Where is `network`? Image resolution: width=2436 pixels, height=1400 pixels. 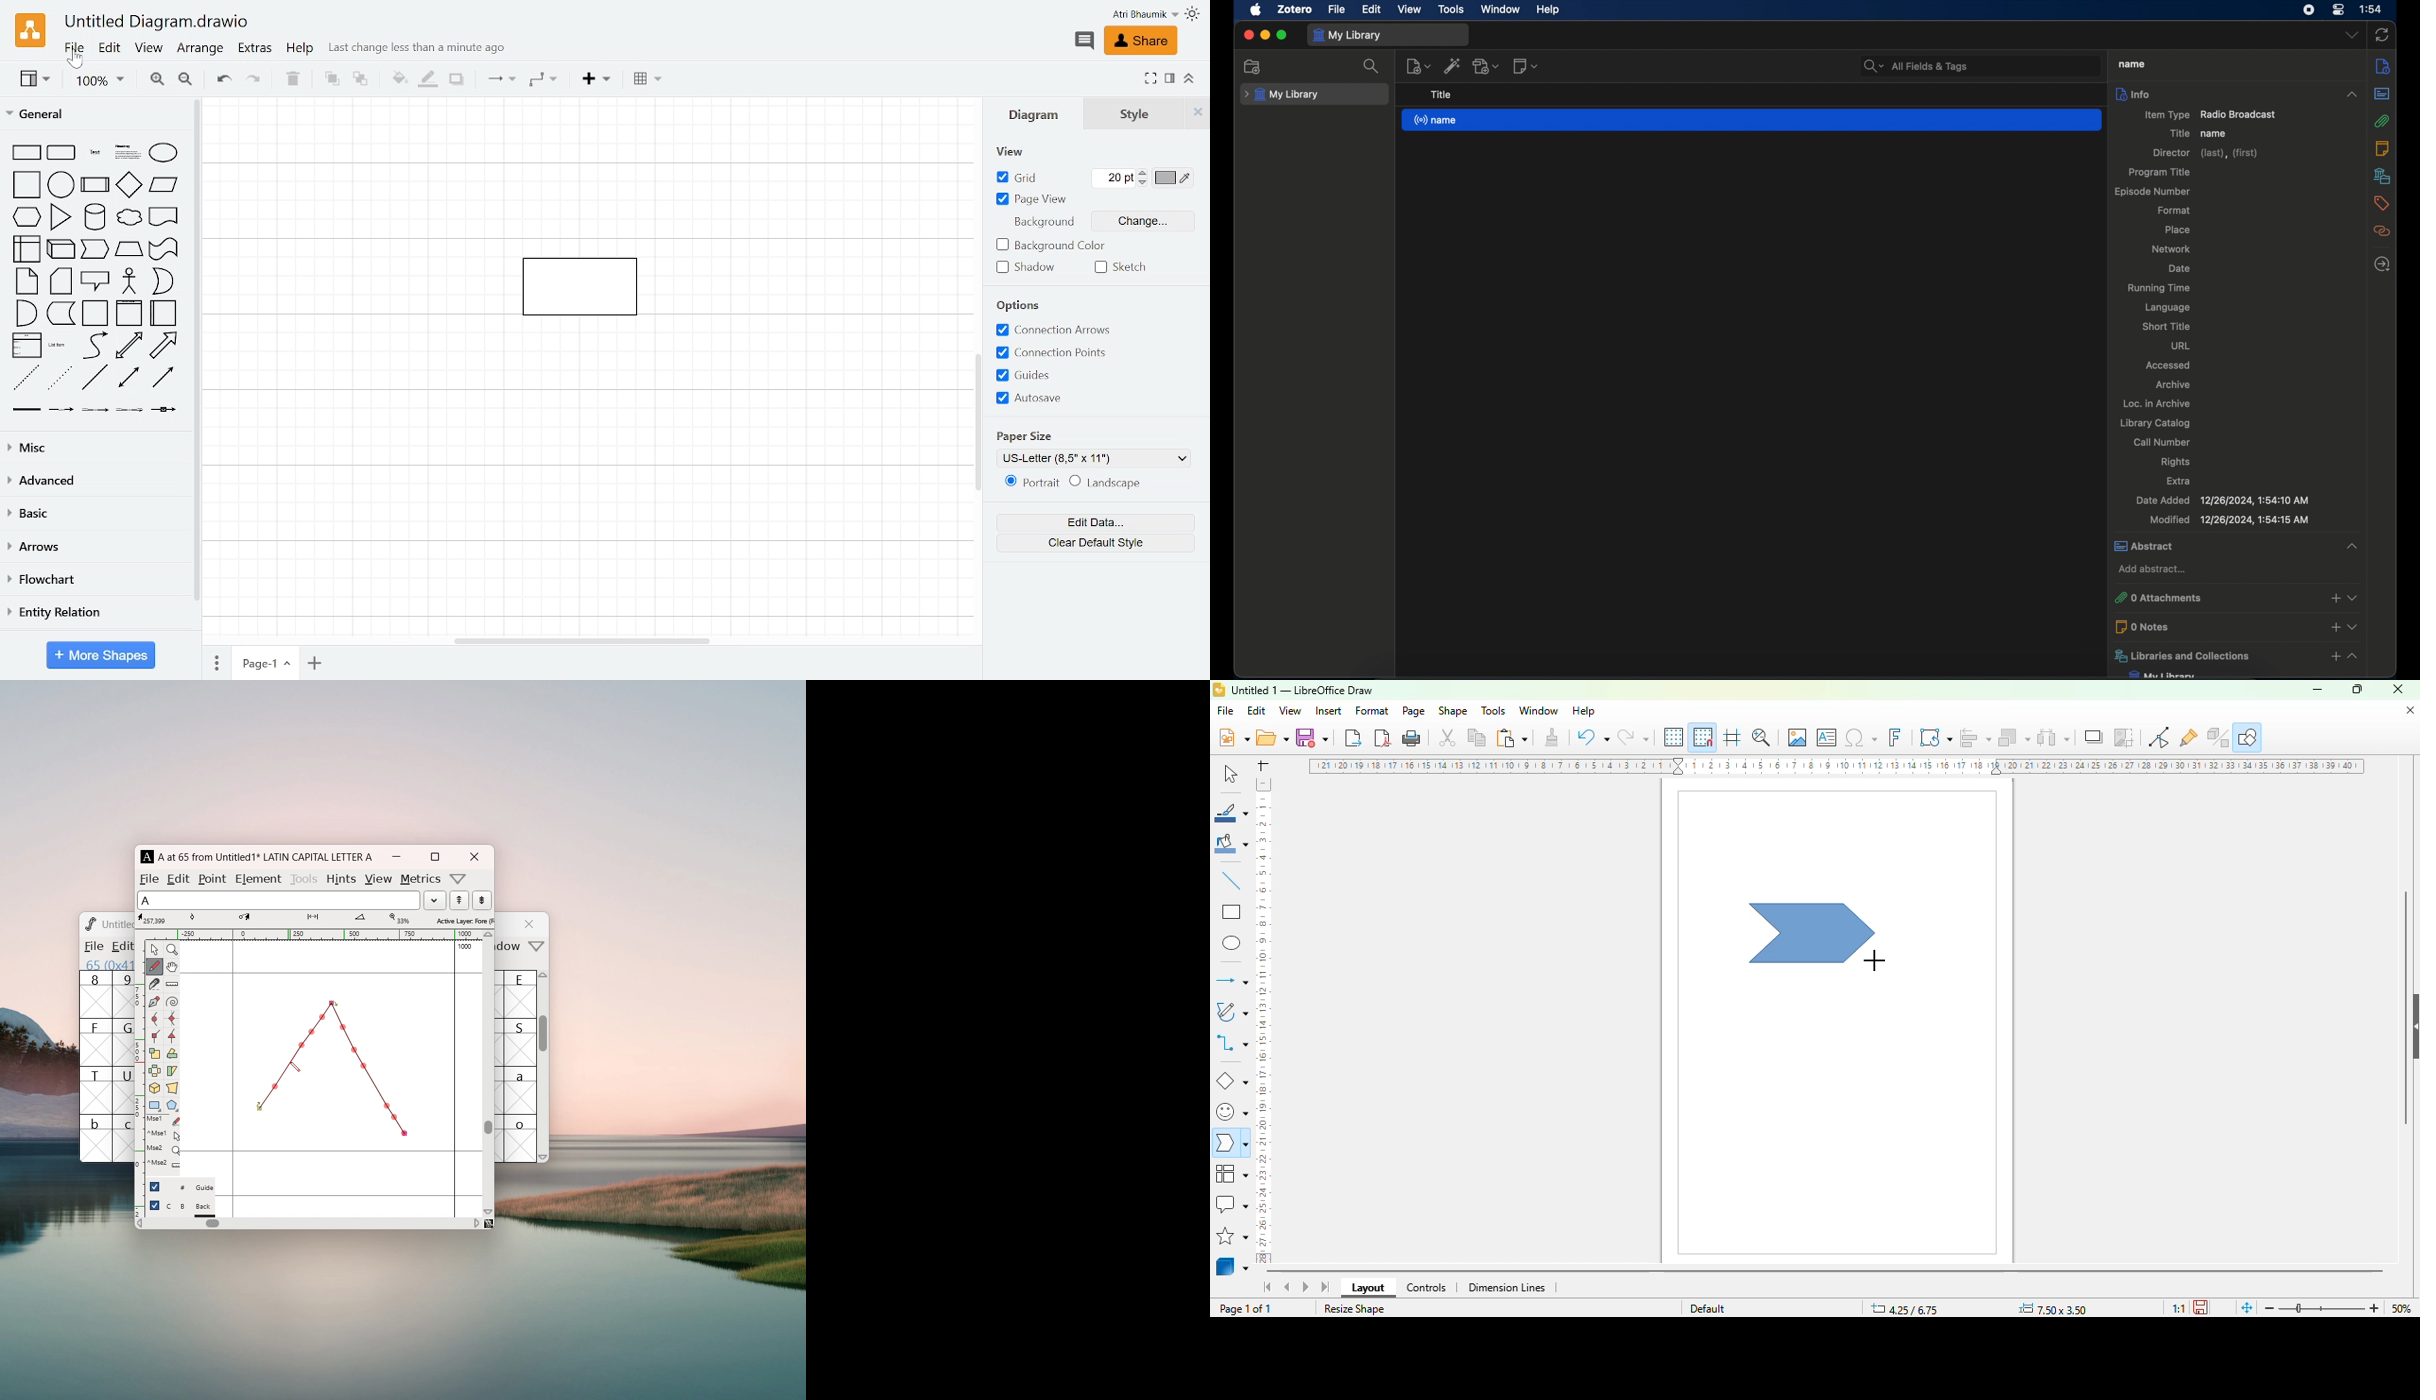
network is located at coordinates (2170, 248).